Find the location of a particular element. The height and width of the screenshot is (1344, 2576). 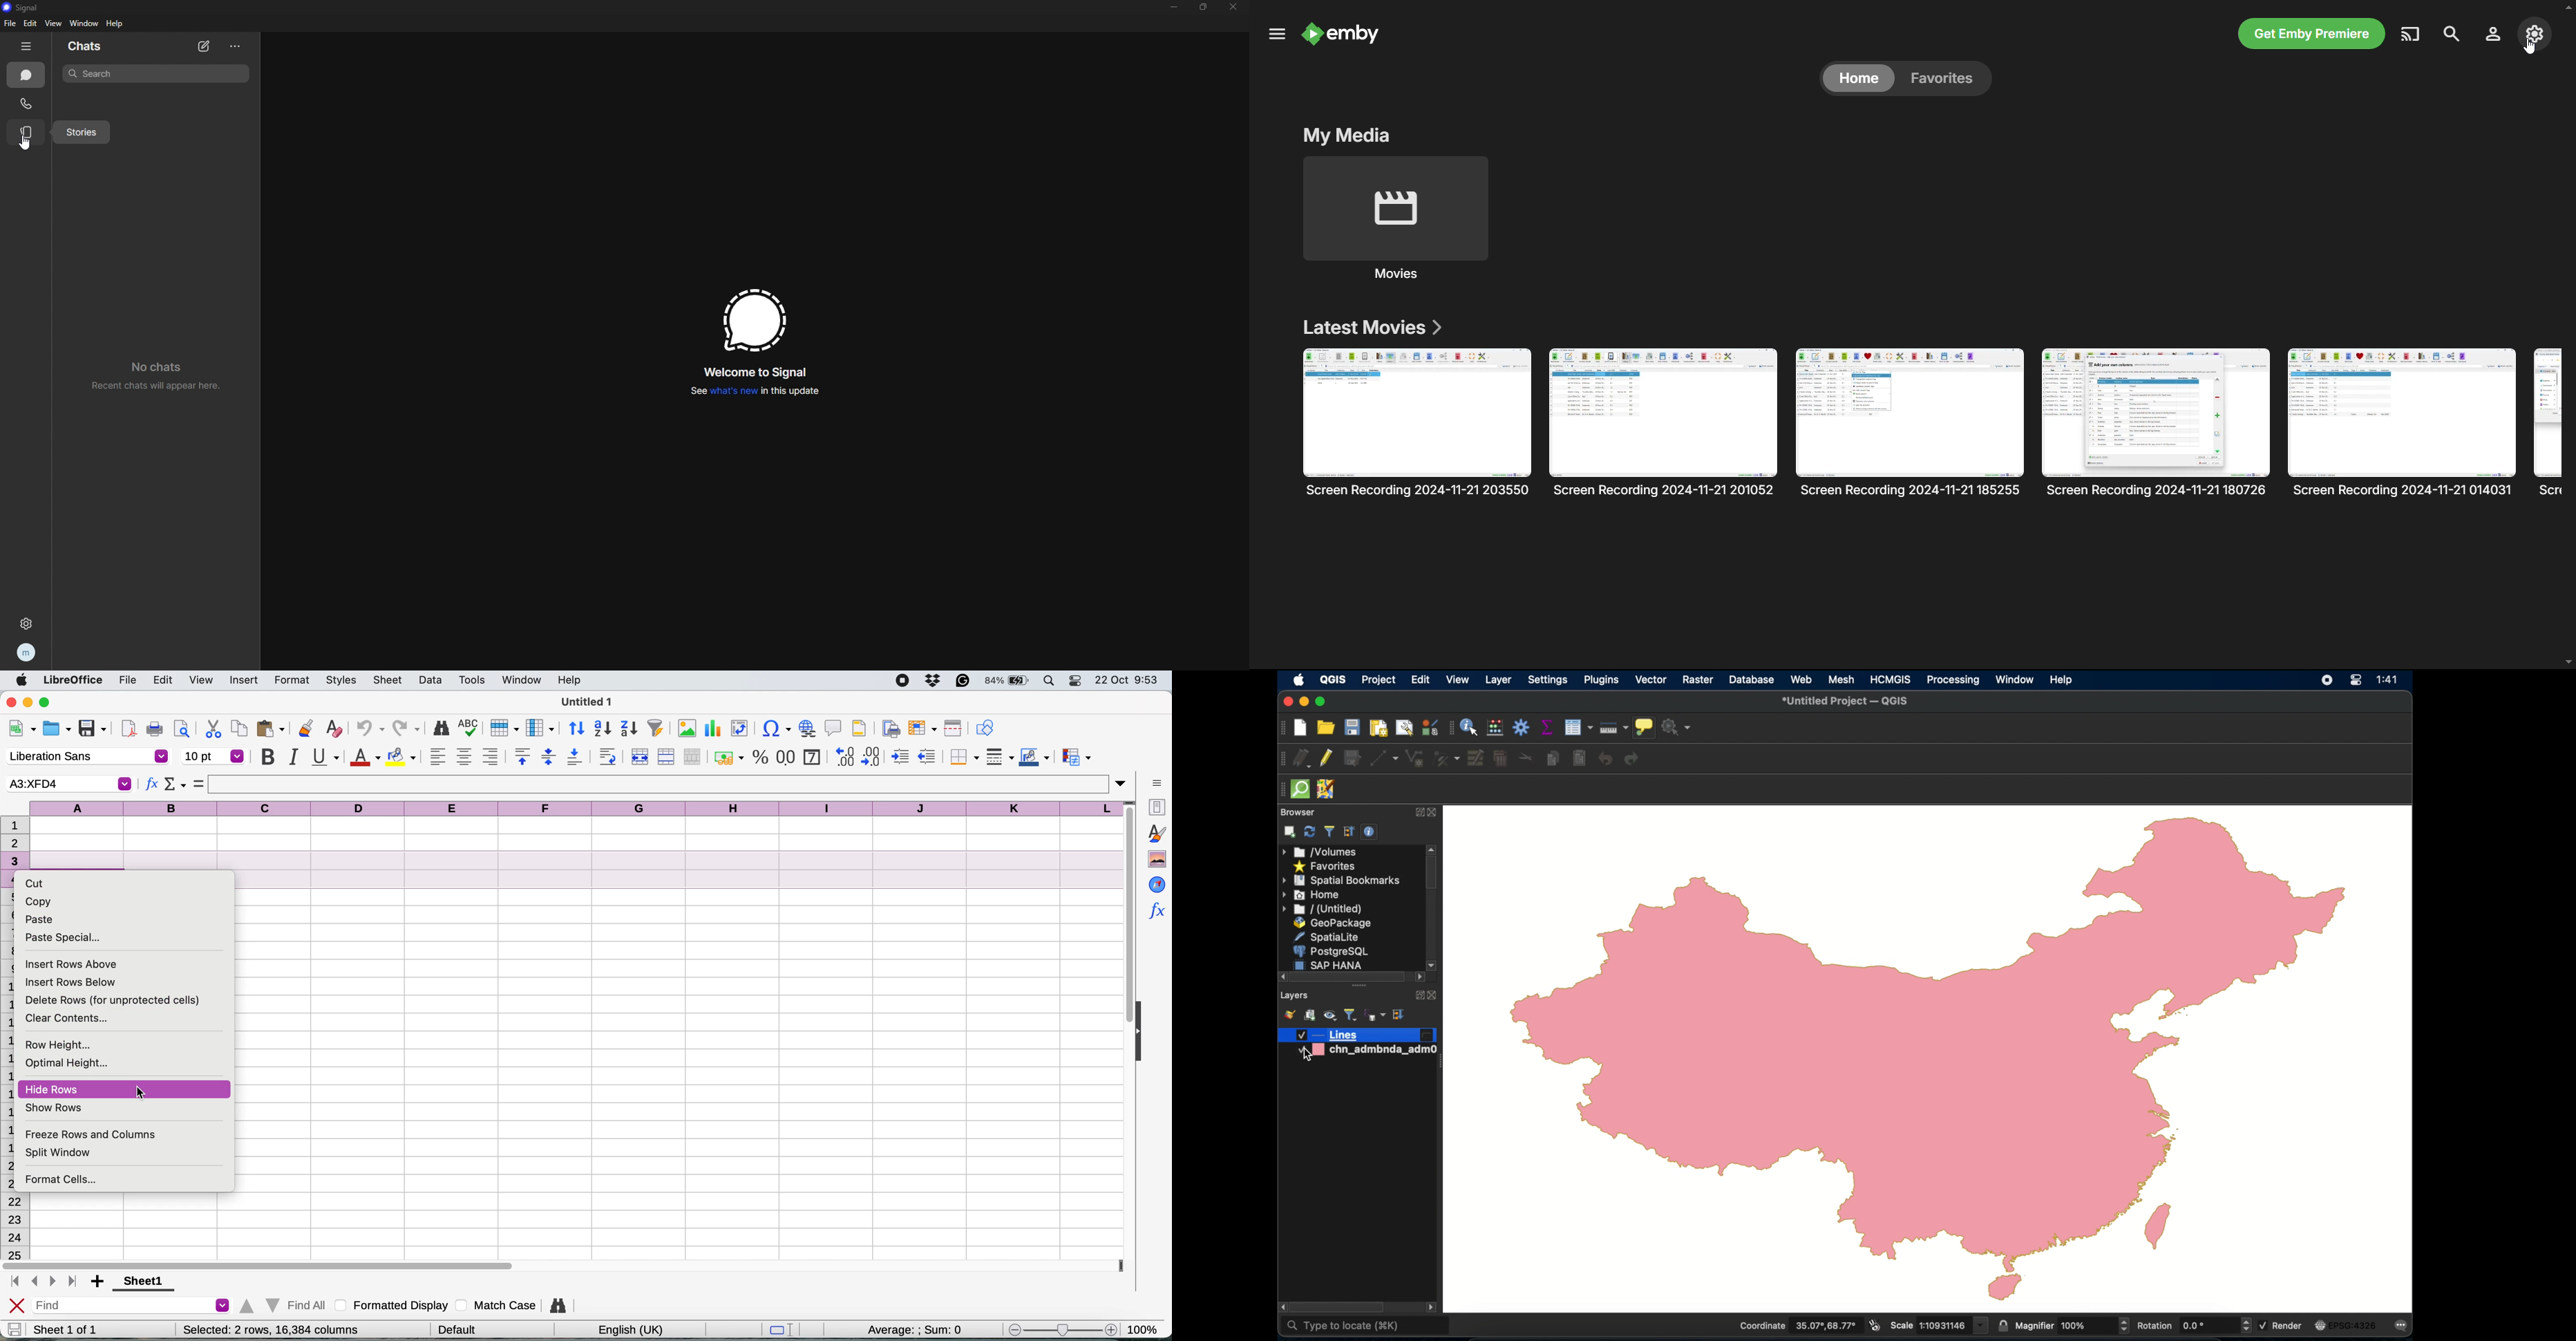

open is located at coordinates (57, 730).